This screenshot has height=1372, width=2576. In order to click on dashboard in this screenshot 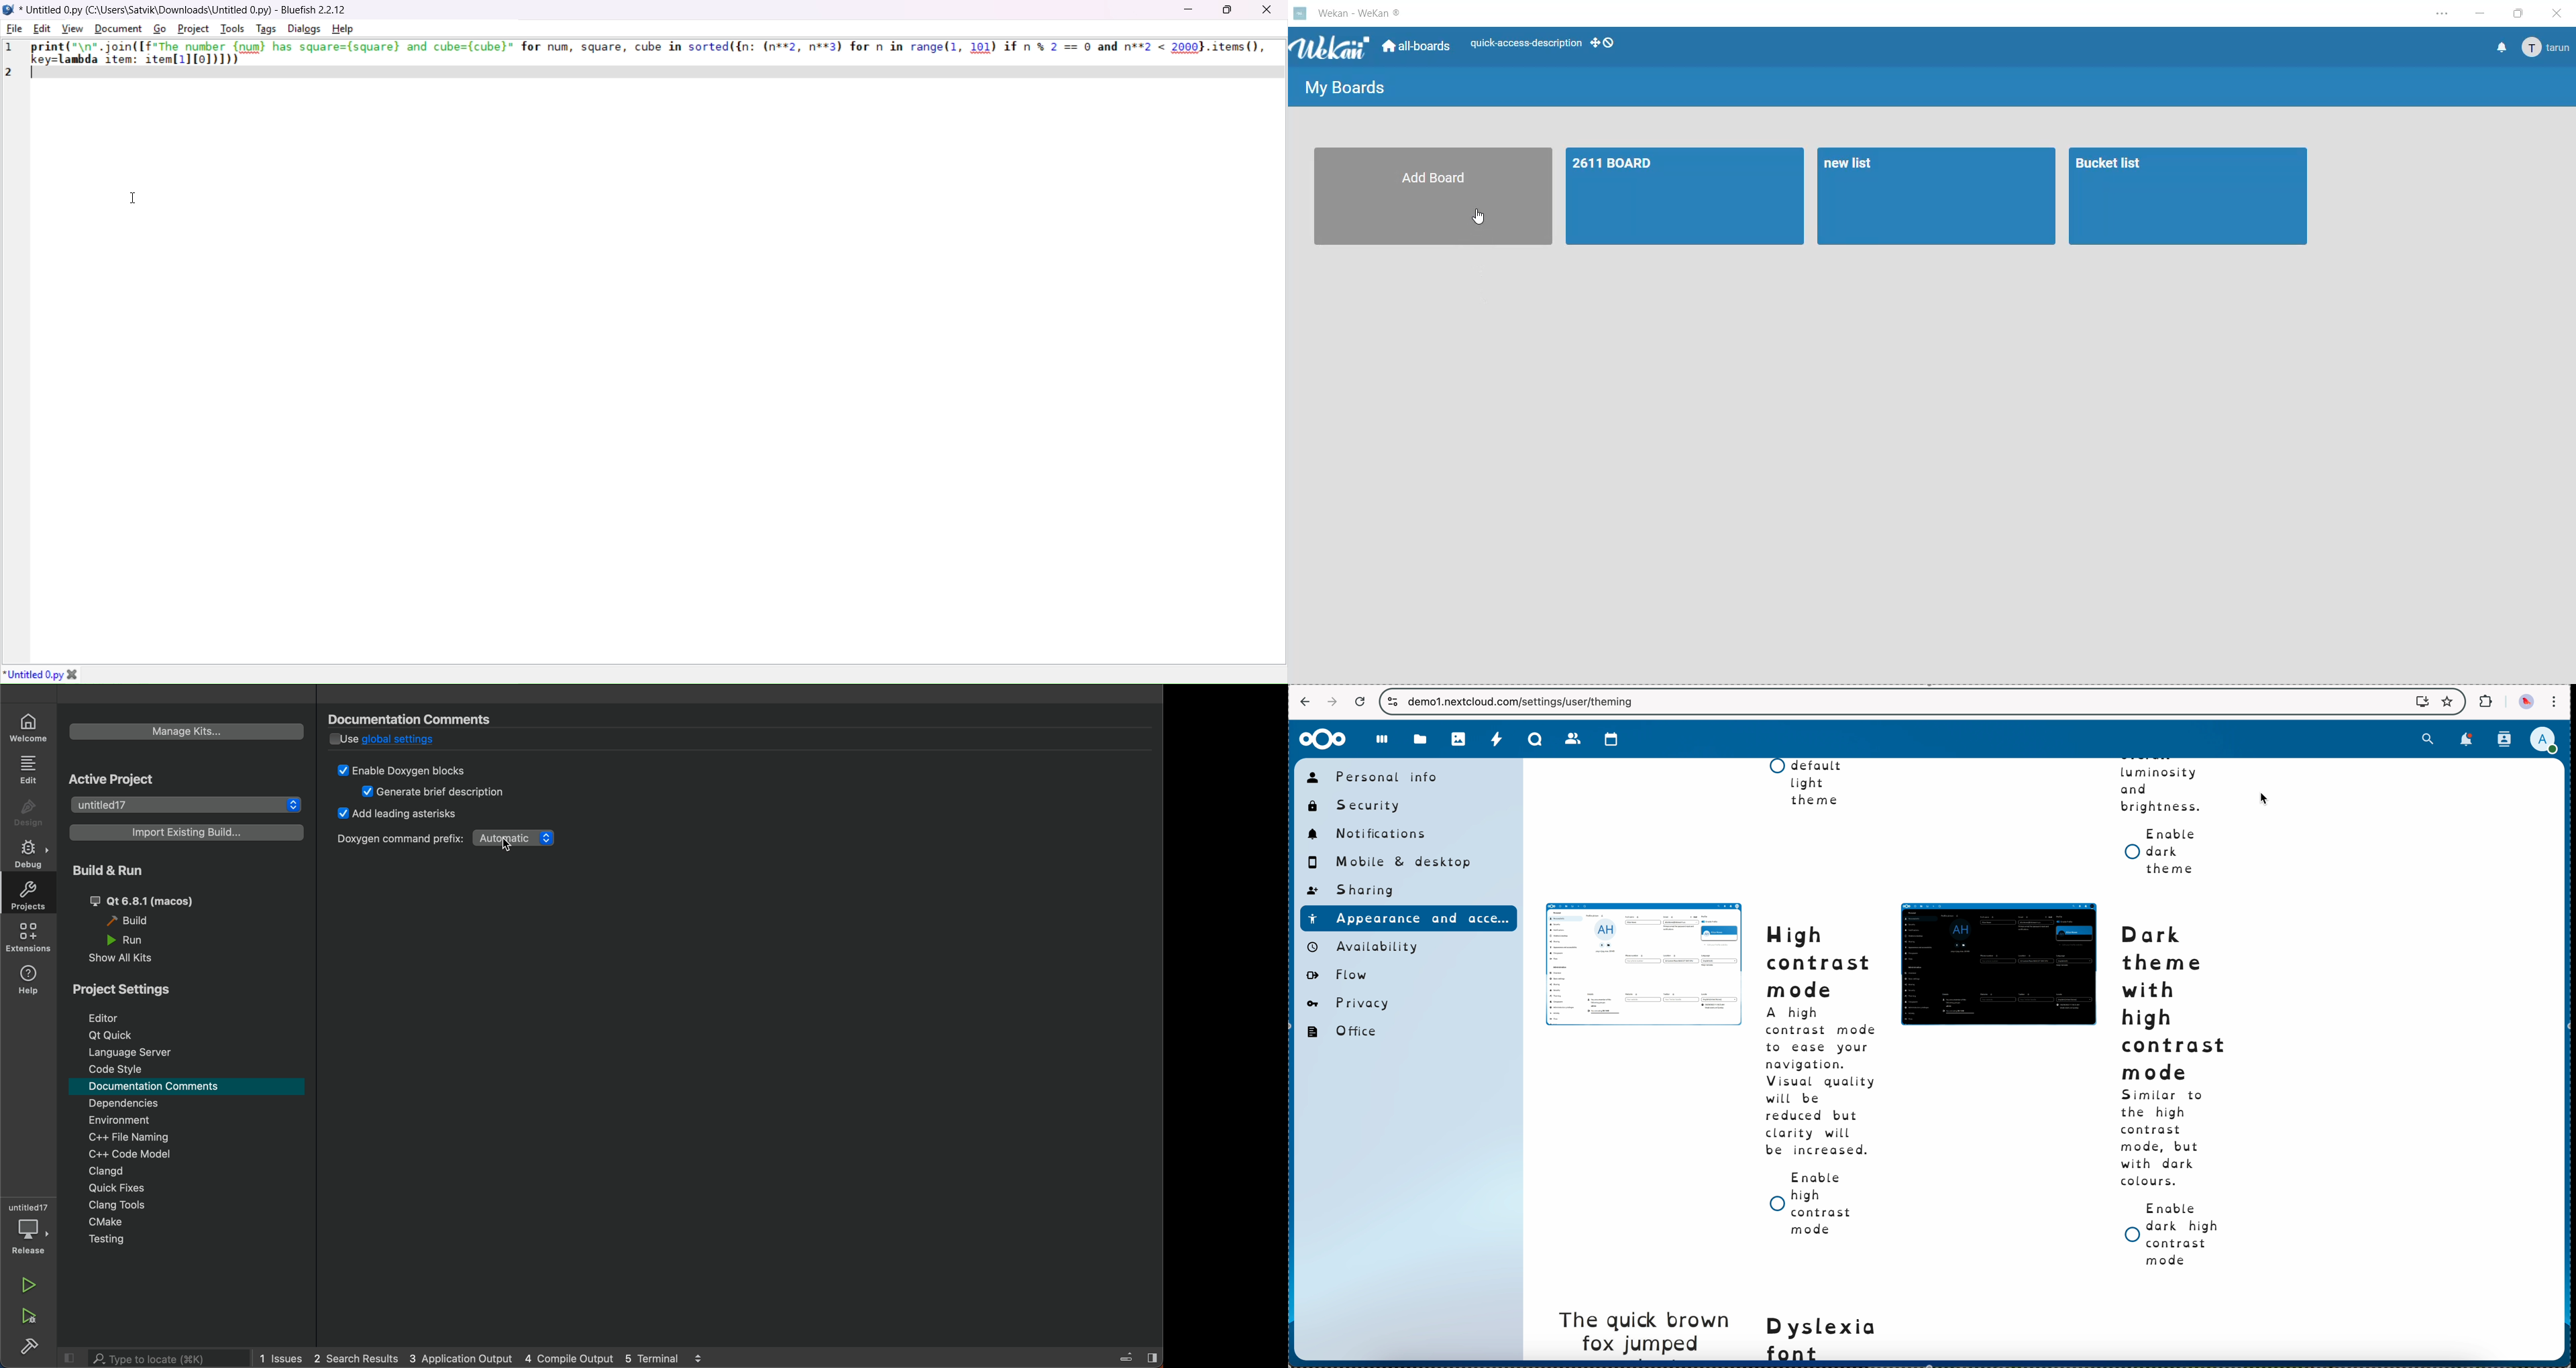, I will do `click(1384, 741)`.